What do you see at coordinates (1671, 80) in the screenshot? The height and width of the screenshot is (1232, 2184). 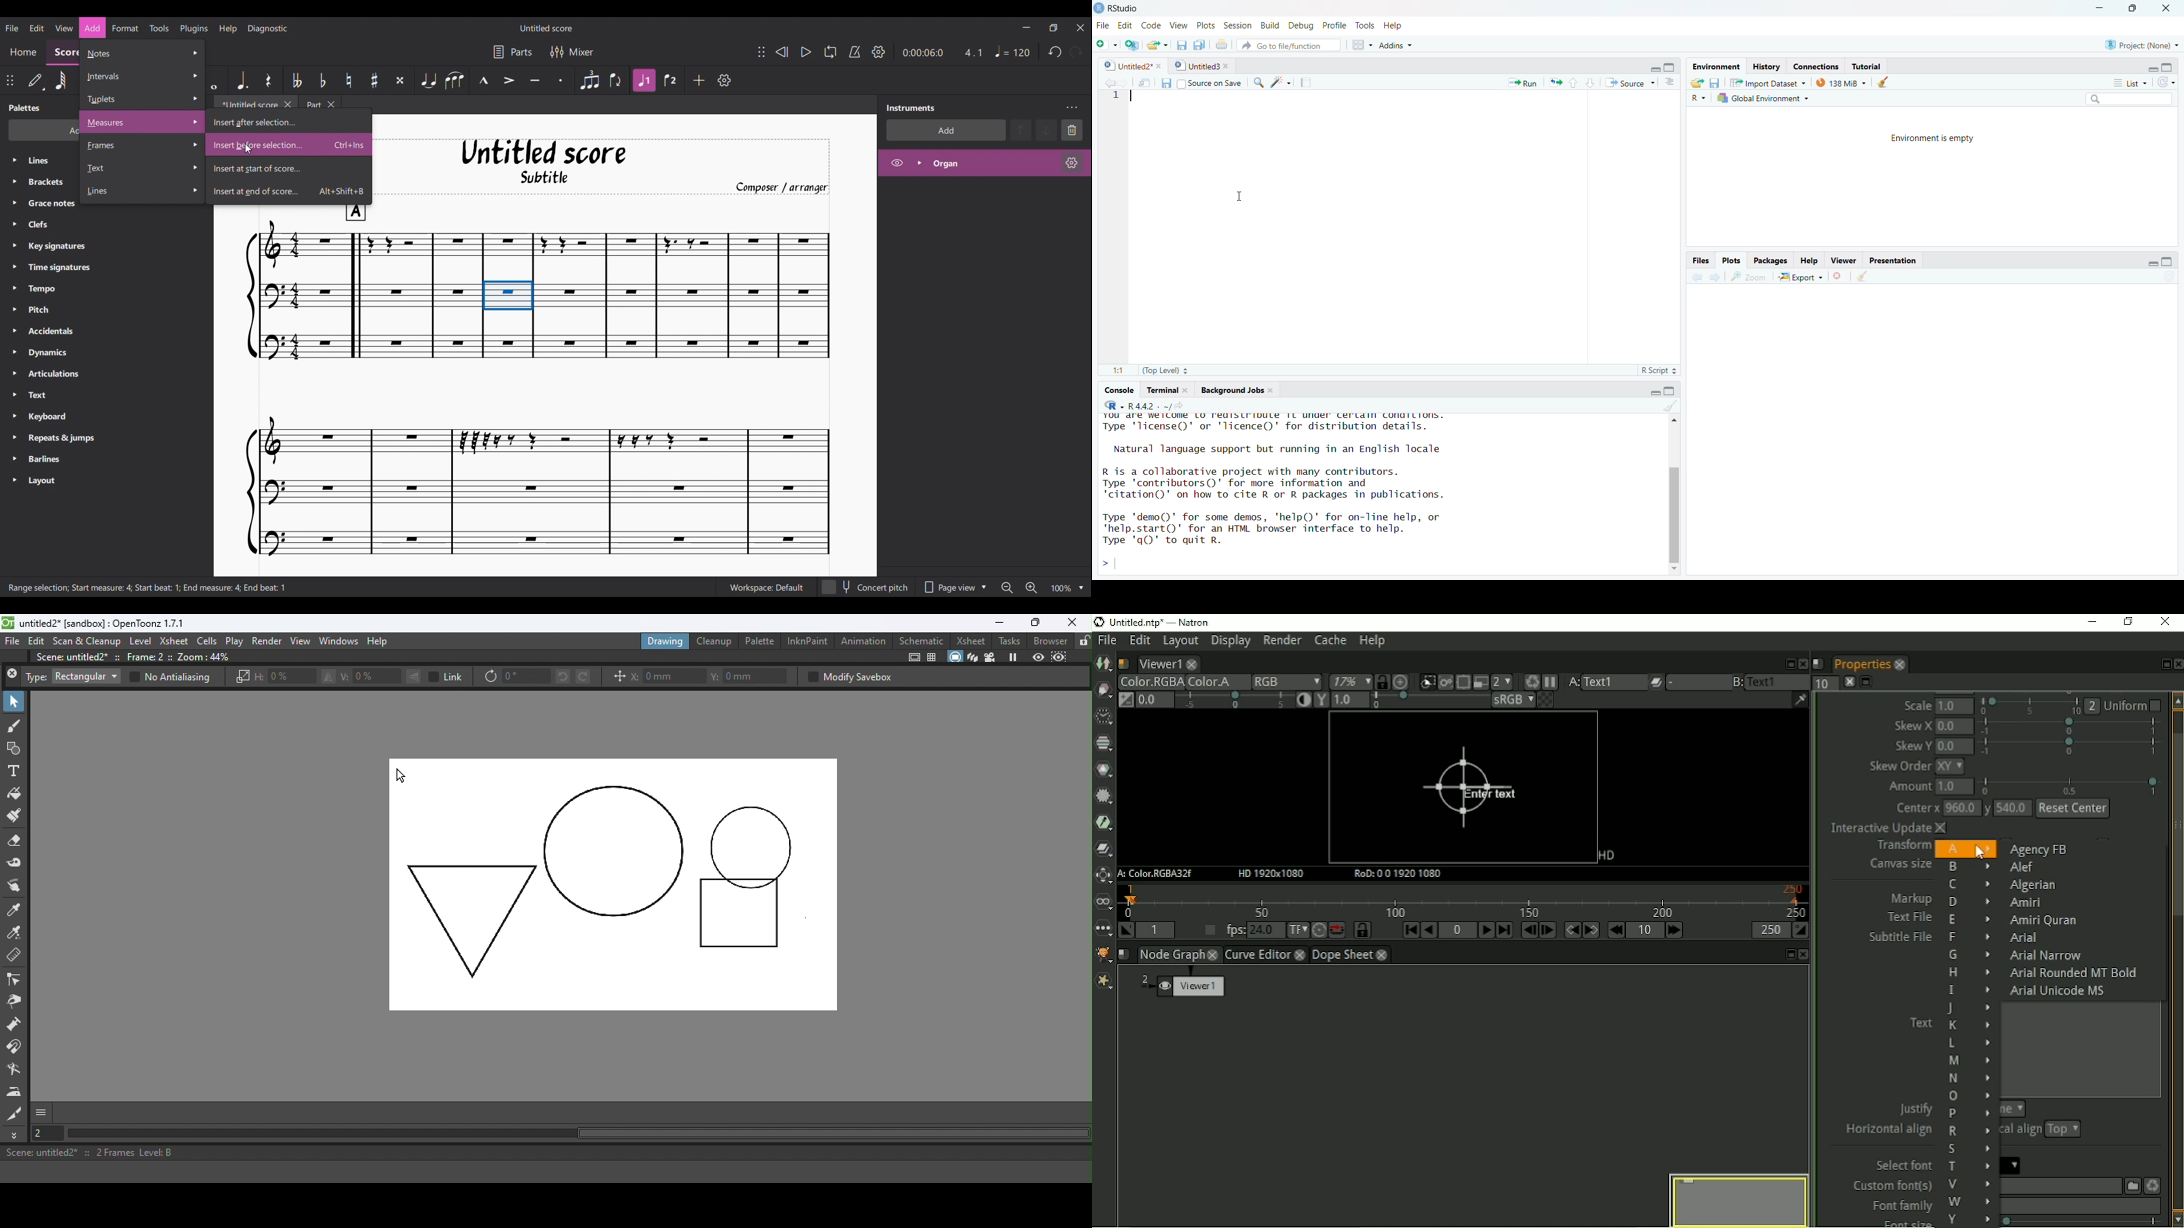 I see `show documents lines` at bounding box center [1671, 80].